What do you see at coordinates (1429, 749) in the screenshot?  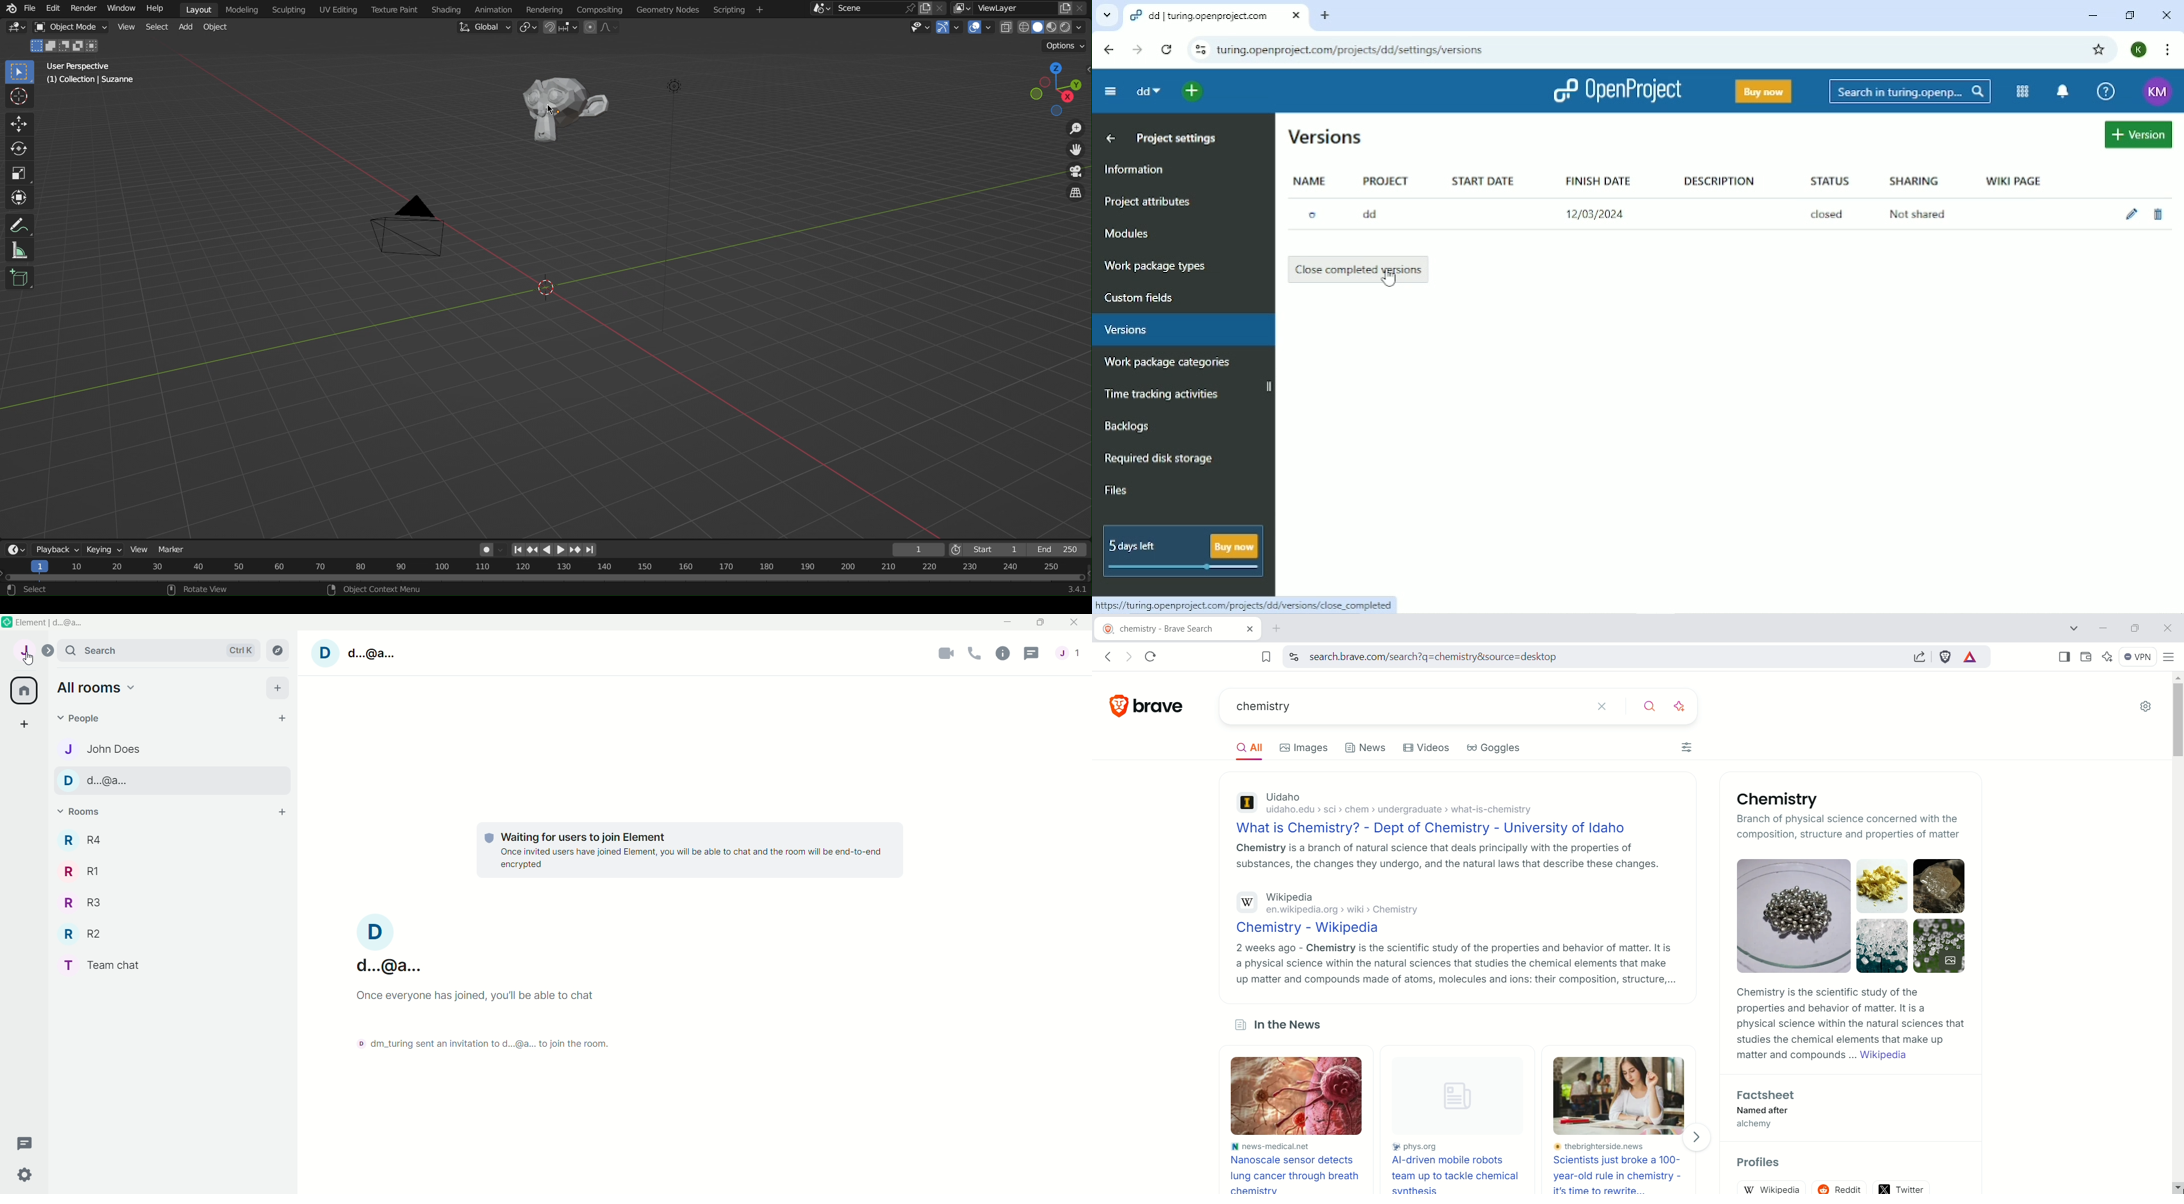 I see `Videos` at bounding box center [1429, 749].